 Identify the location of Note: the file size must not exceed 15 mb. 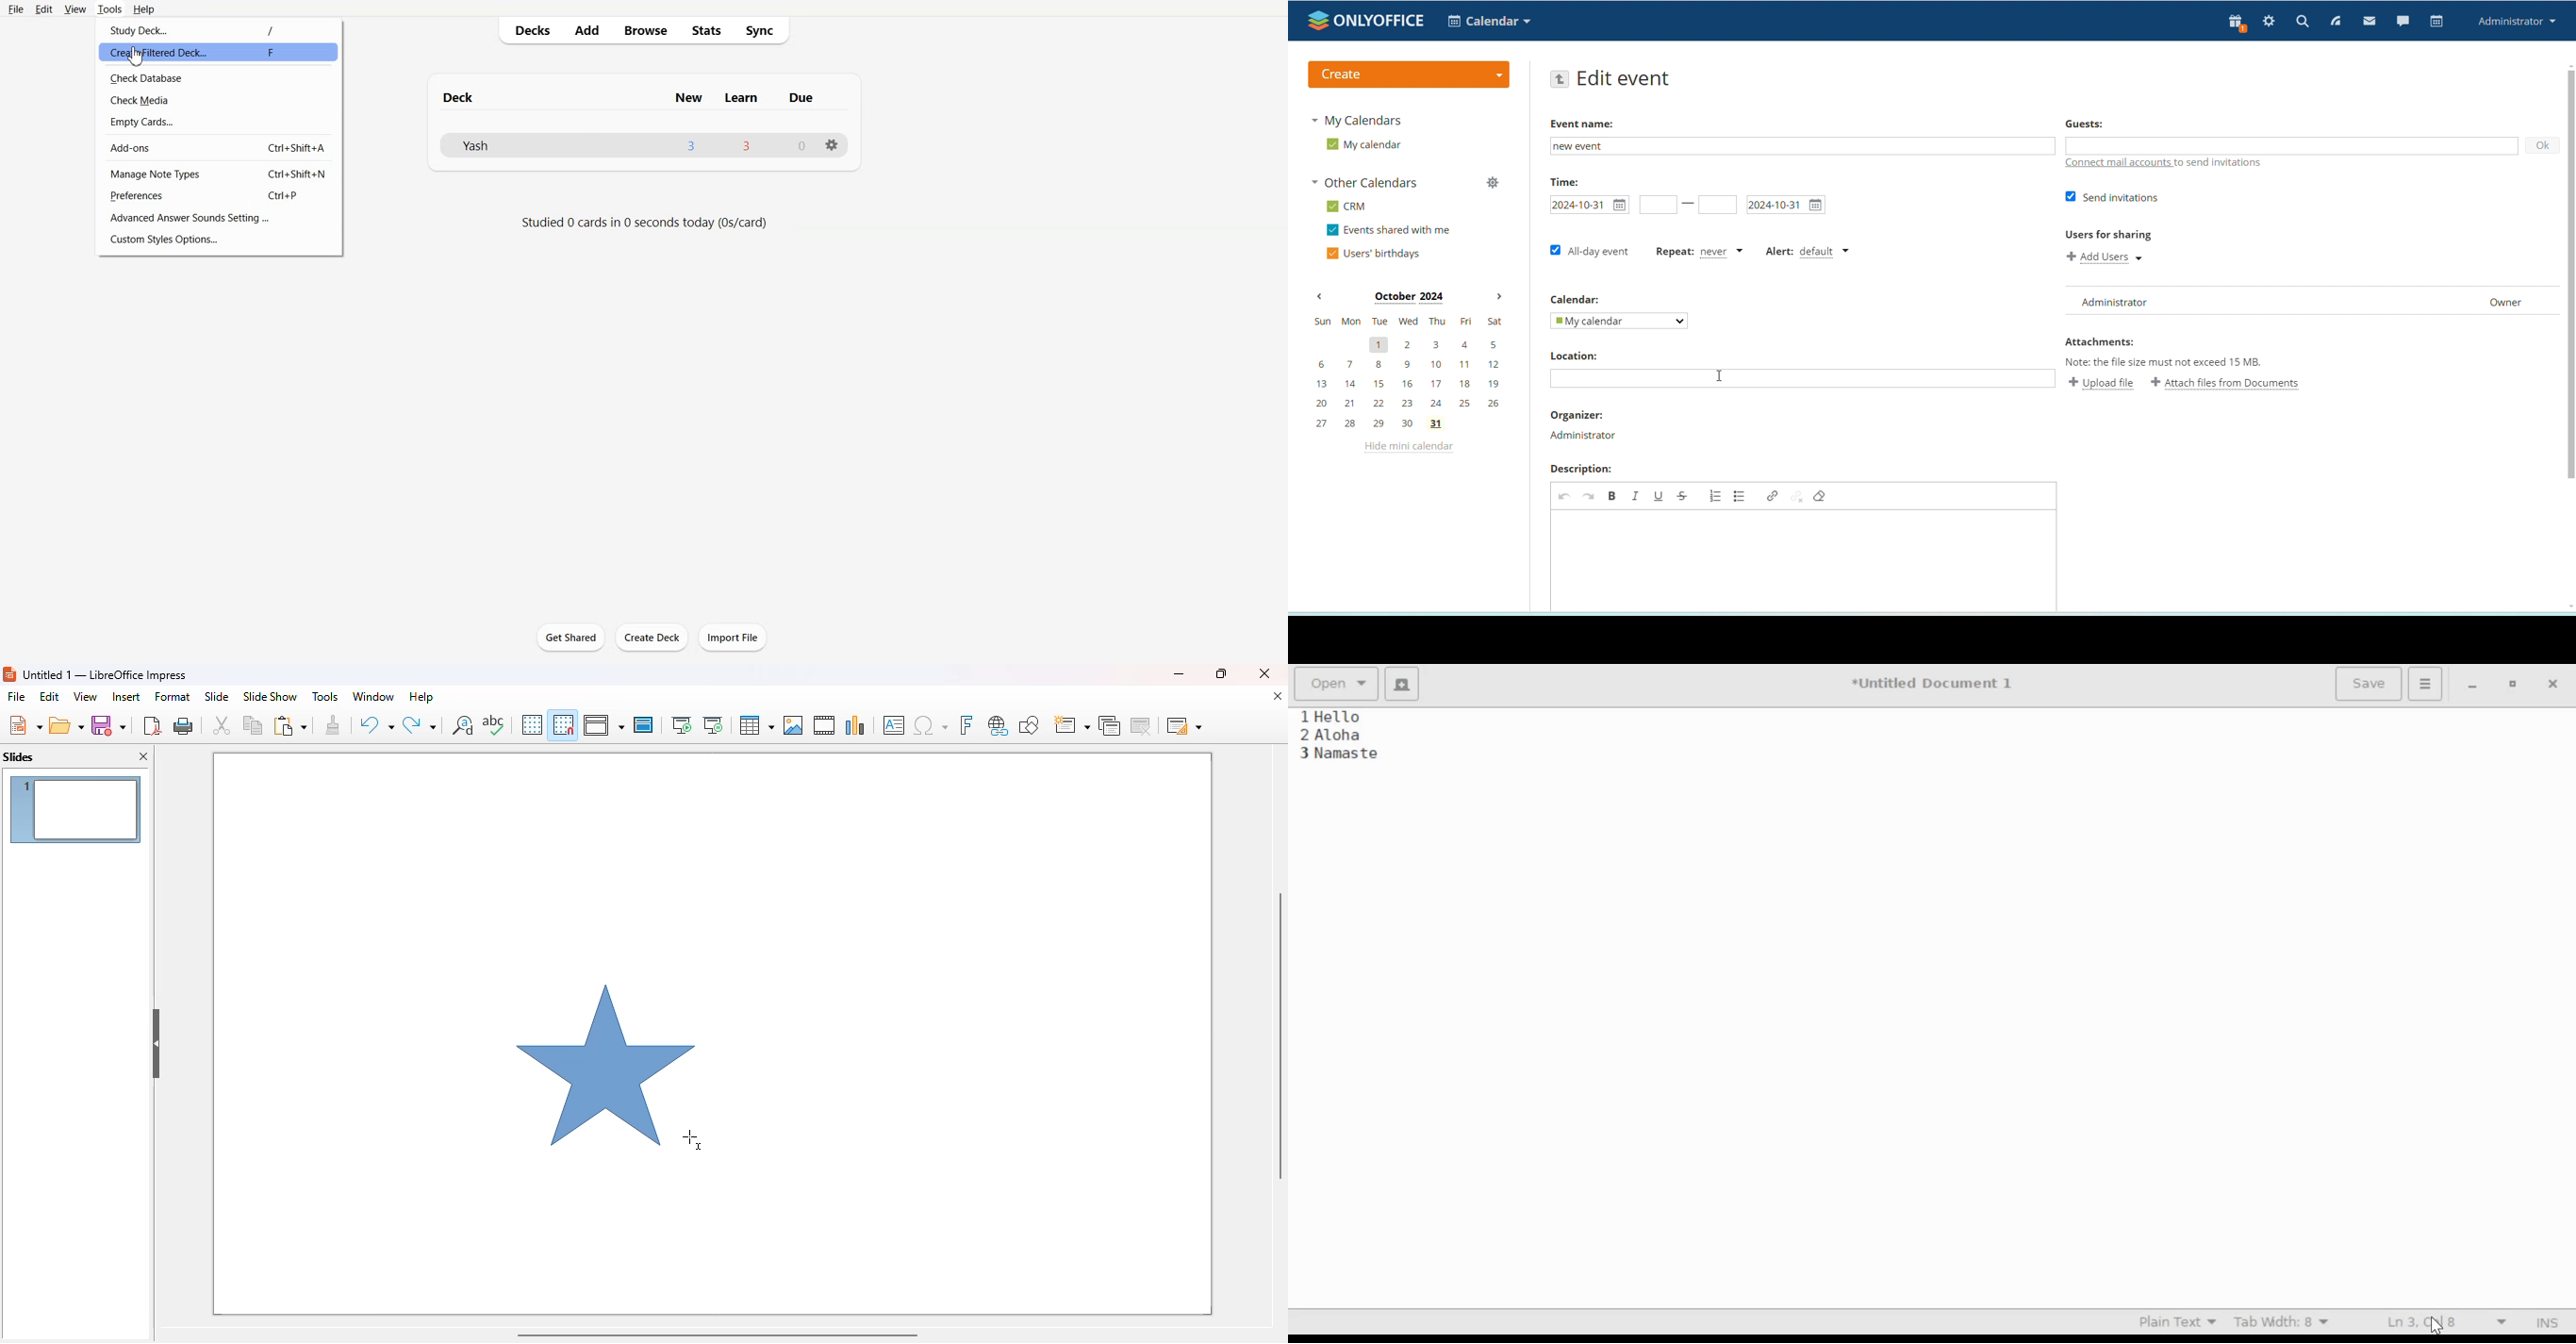
(2164, 361).